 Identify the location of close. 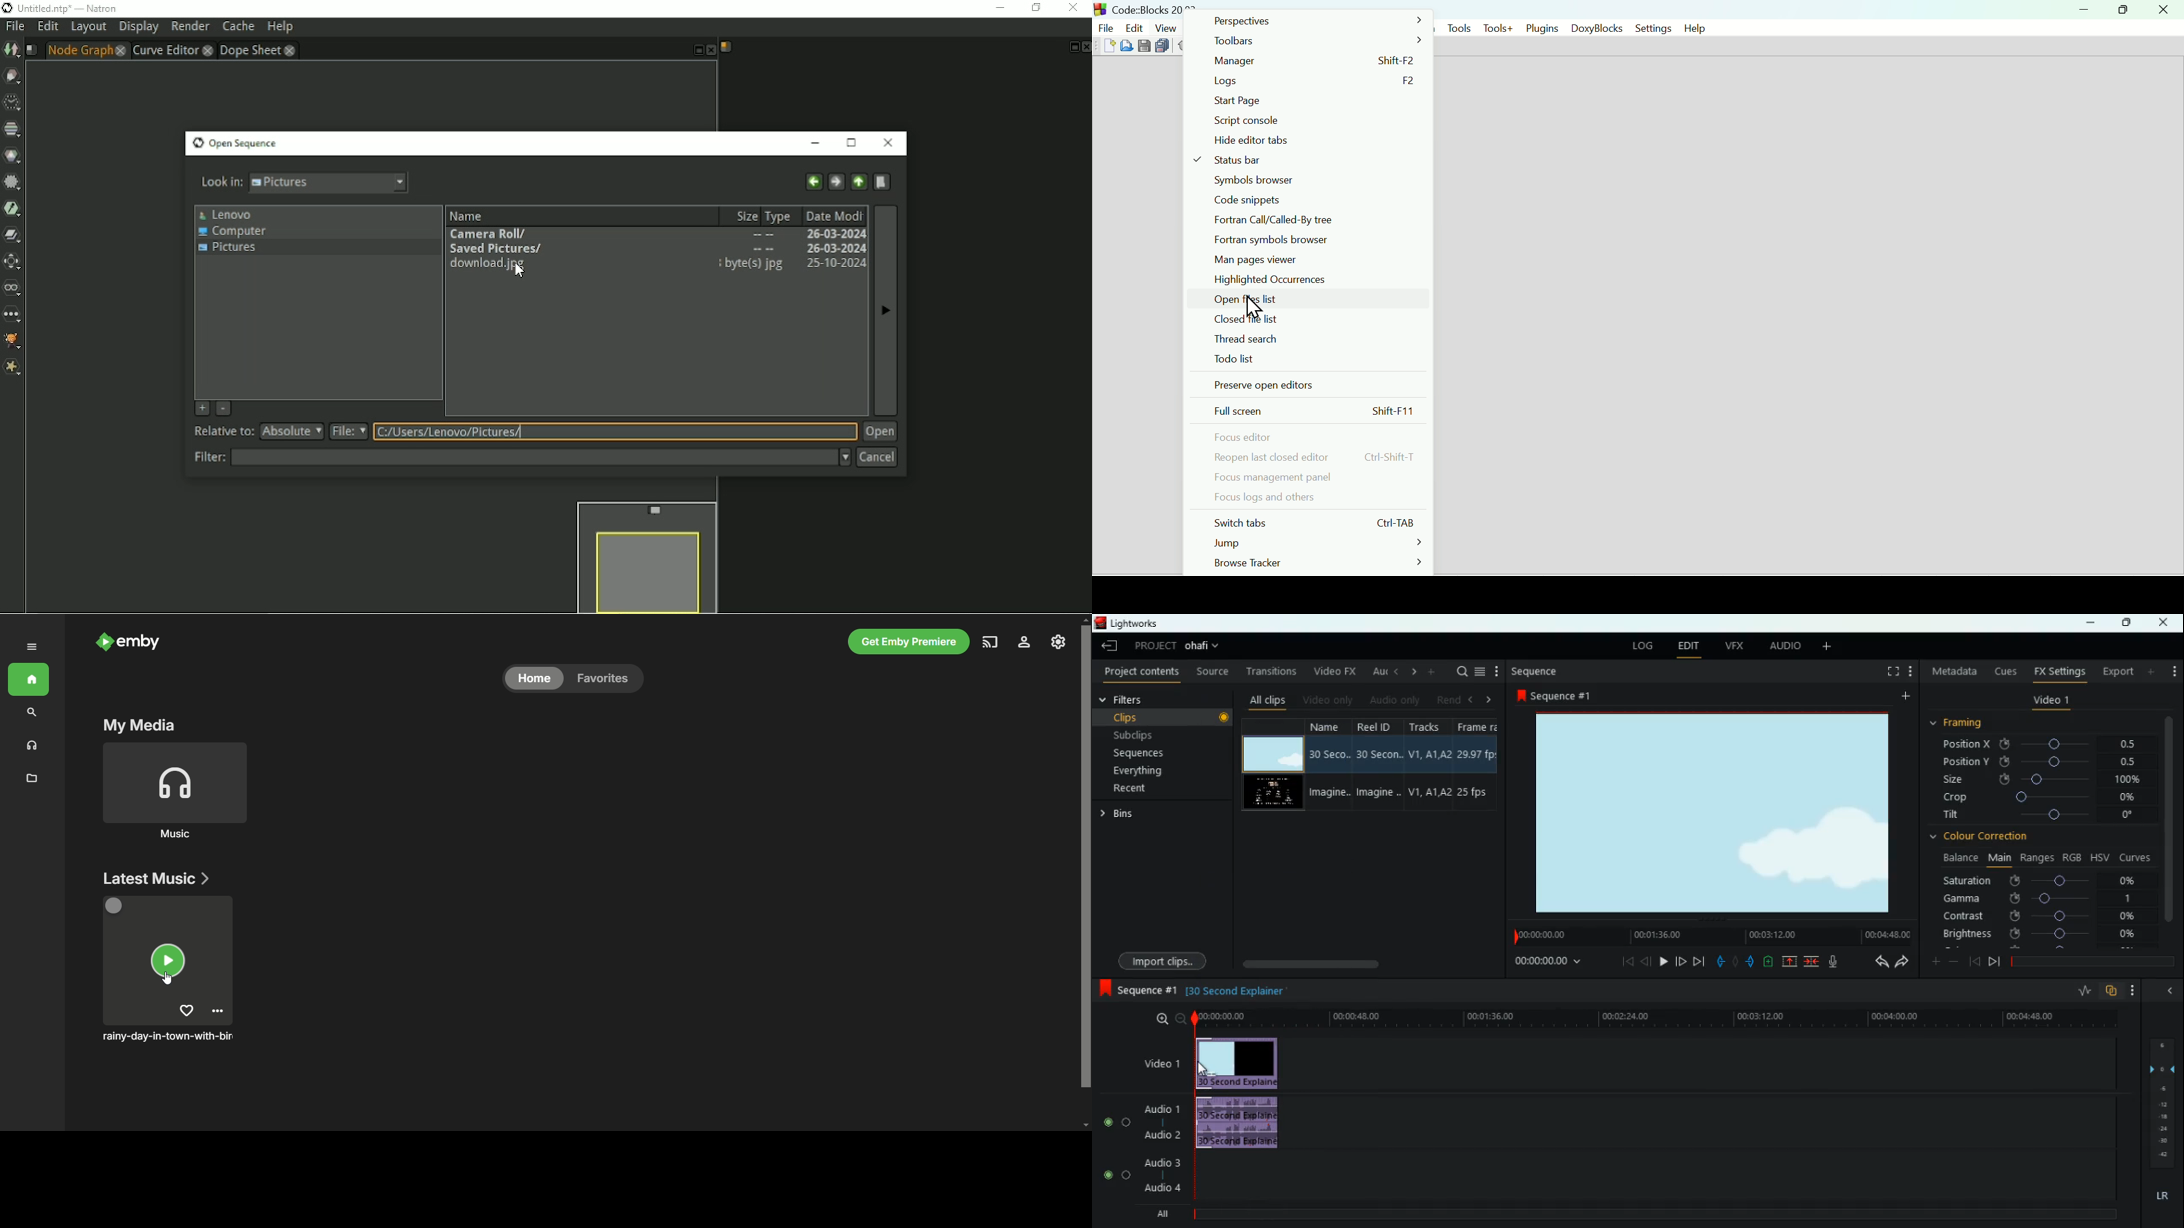
(2166, 623).